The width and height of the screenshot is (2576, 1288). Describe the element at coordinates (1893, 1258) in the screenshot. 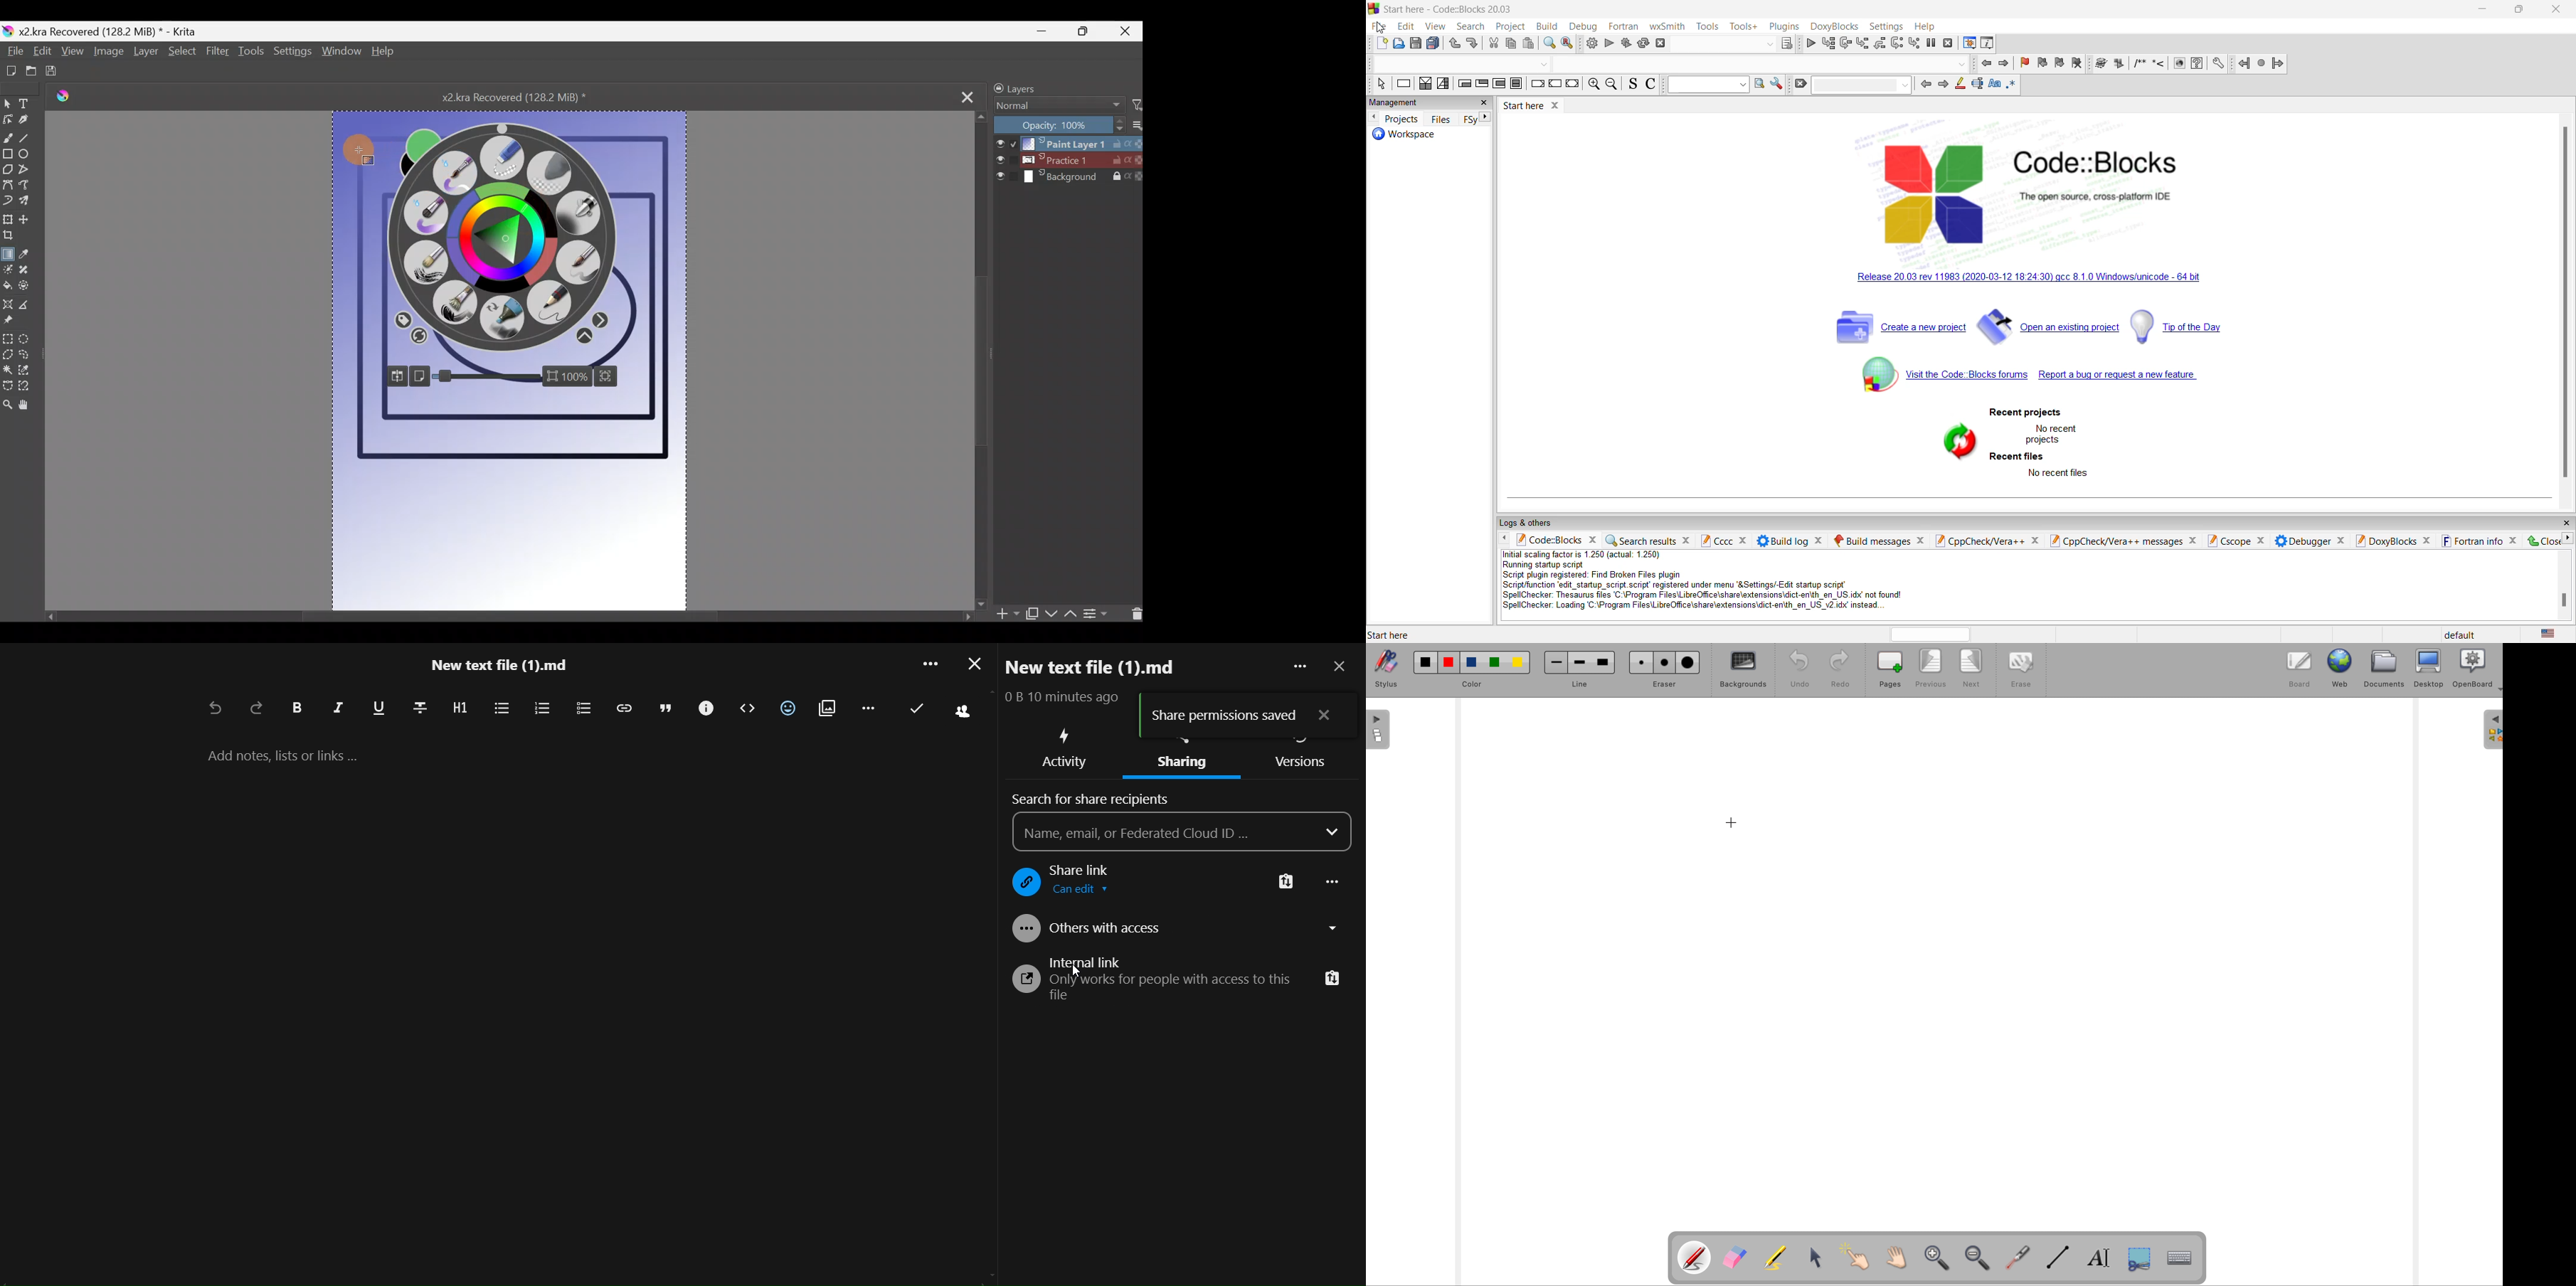

I see `scroll by hand` at that location.